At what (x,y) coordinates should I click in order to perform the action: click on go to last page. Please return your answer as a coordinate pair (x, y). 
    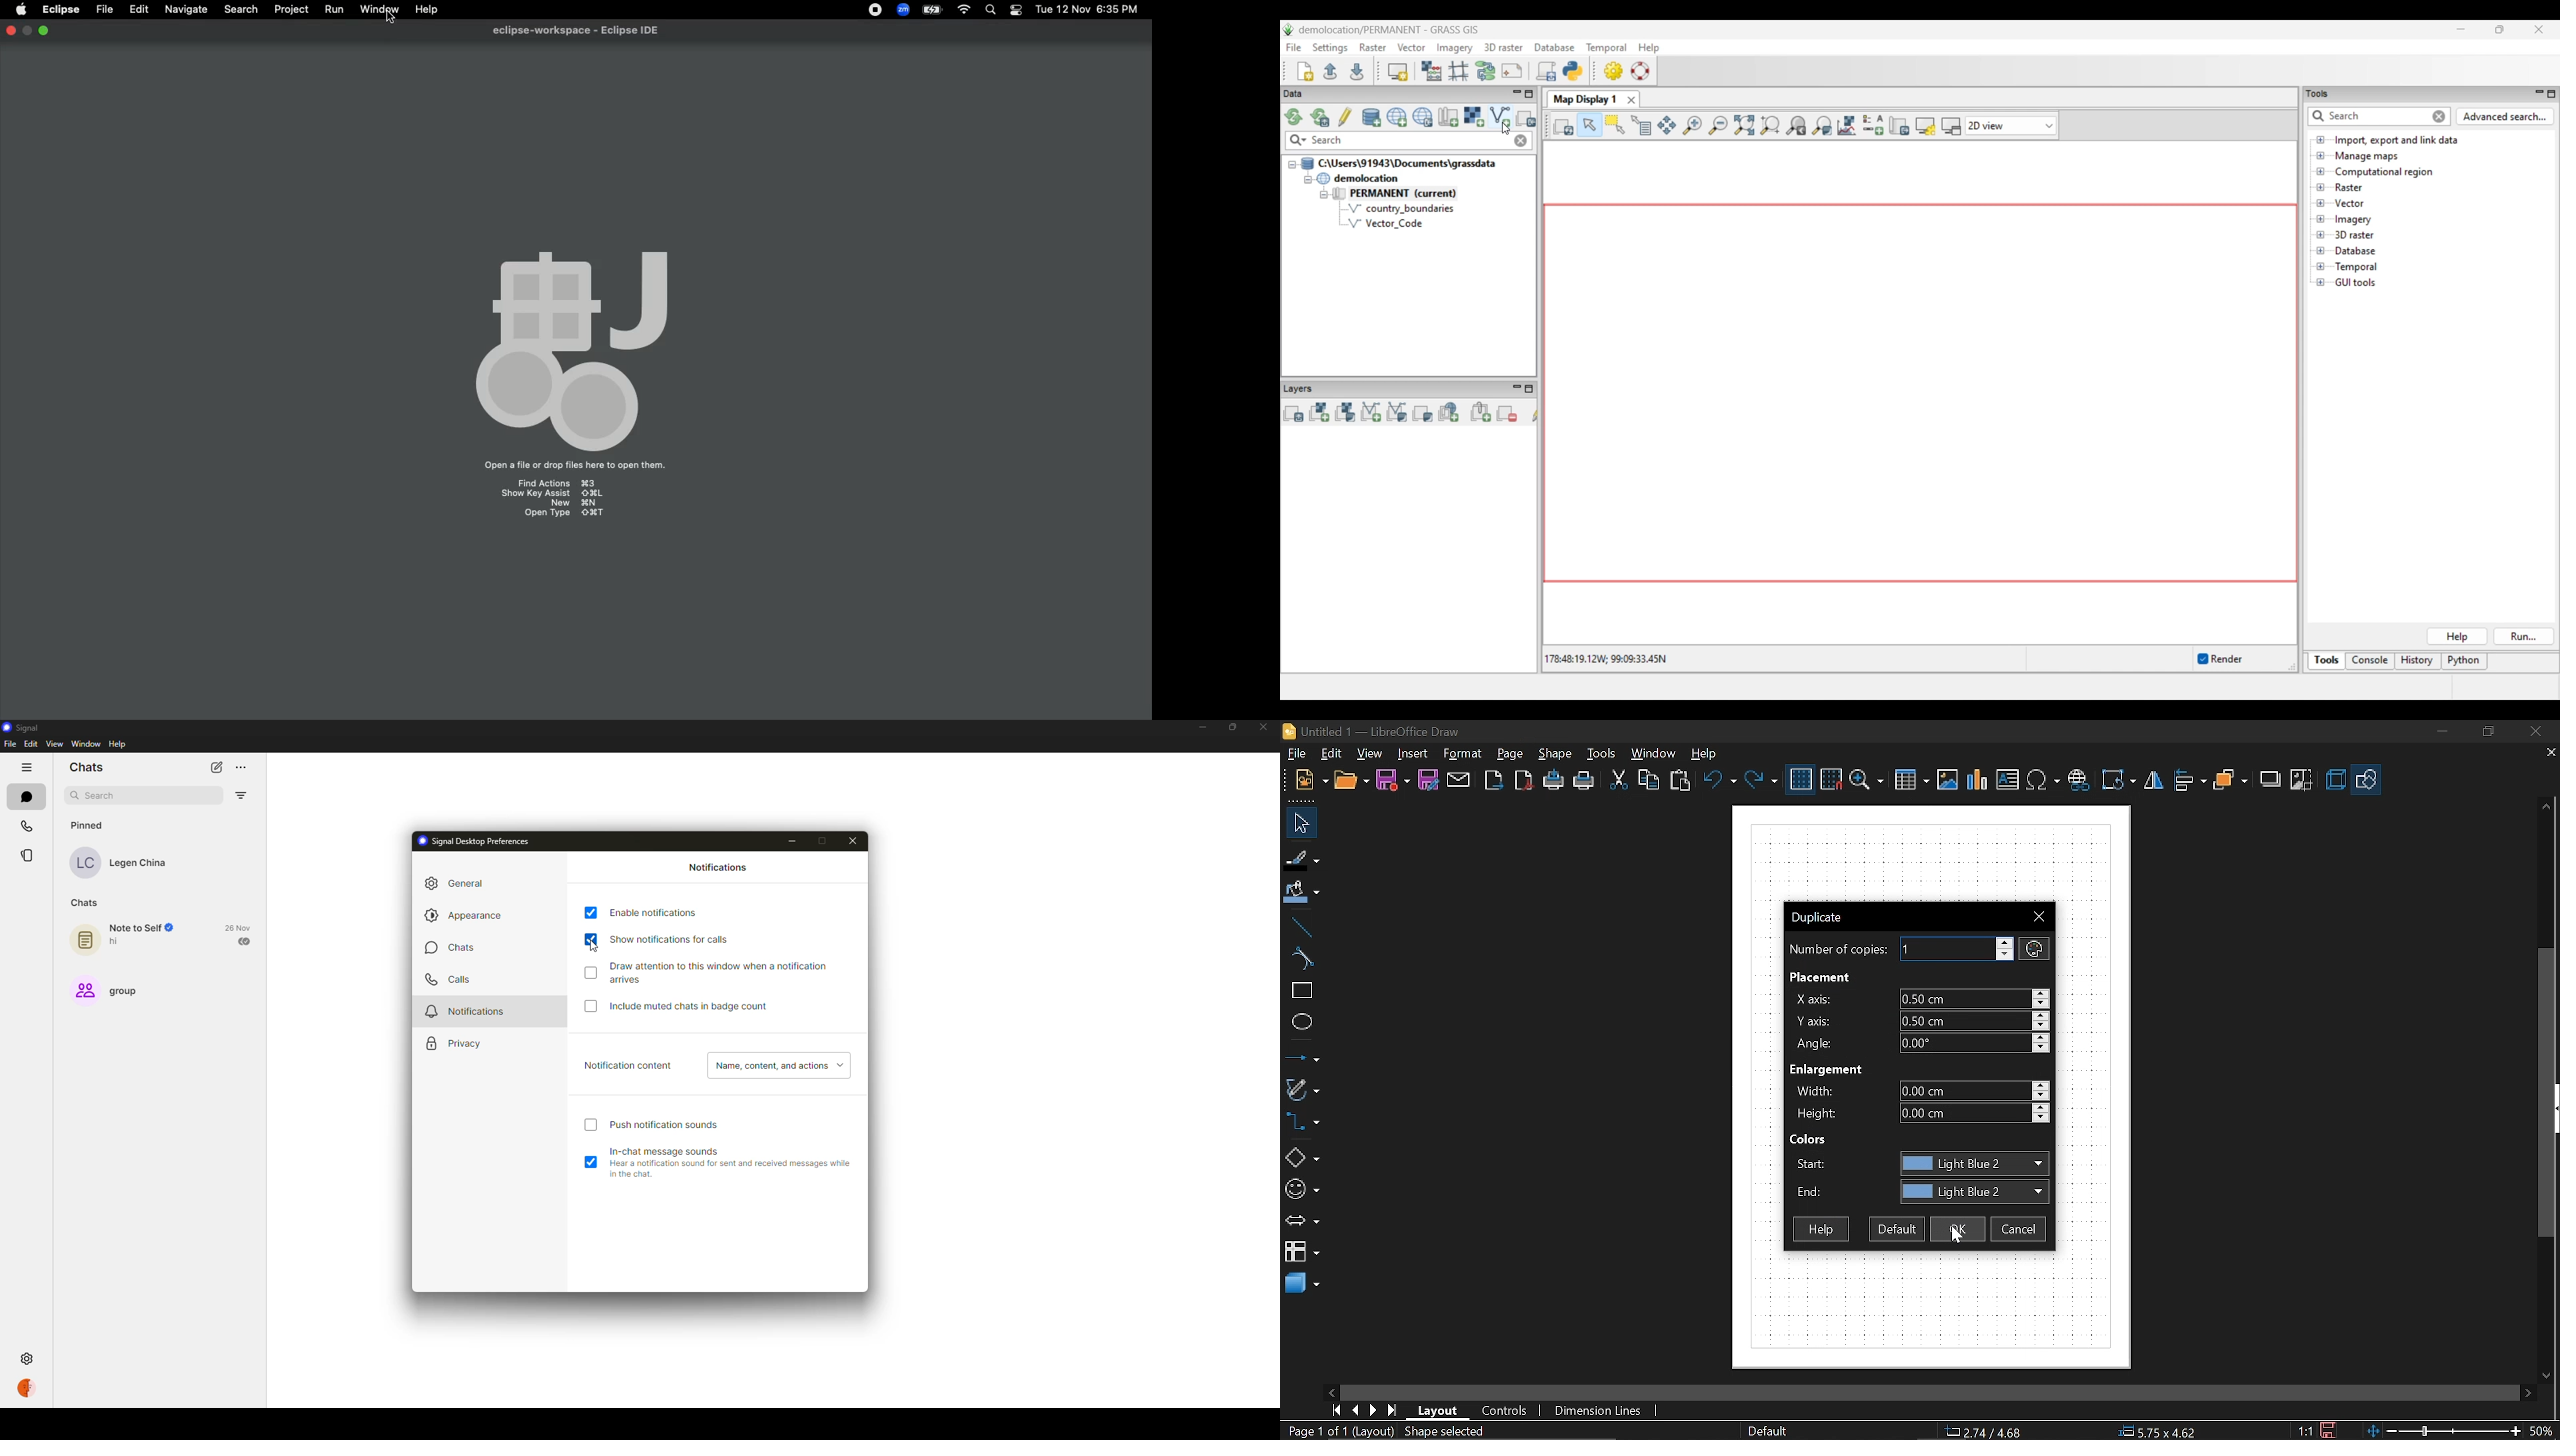
    Looking at the image, I should click on (1394, 1411).